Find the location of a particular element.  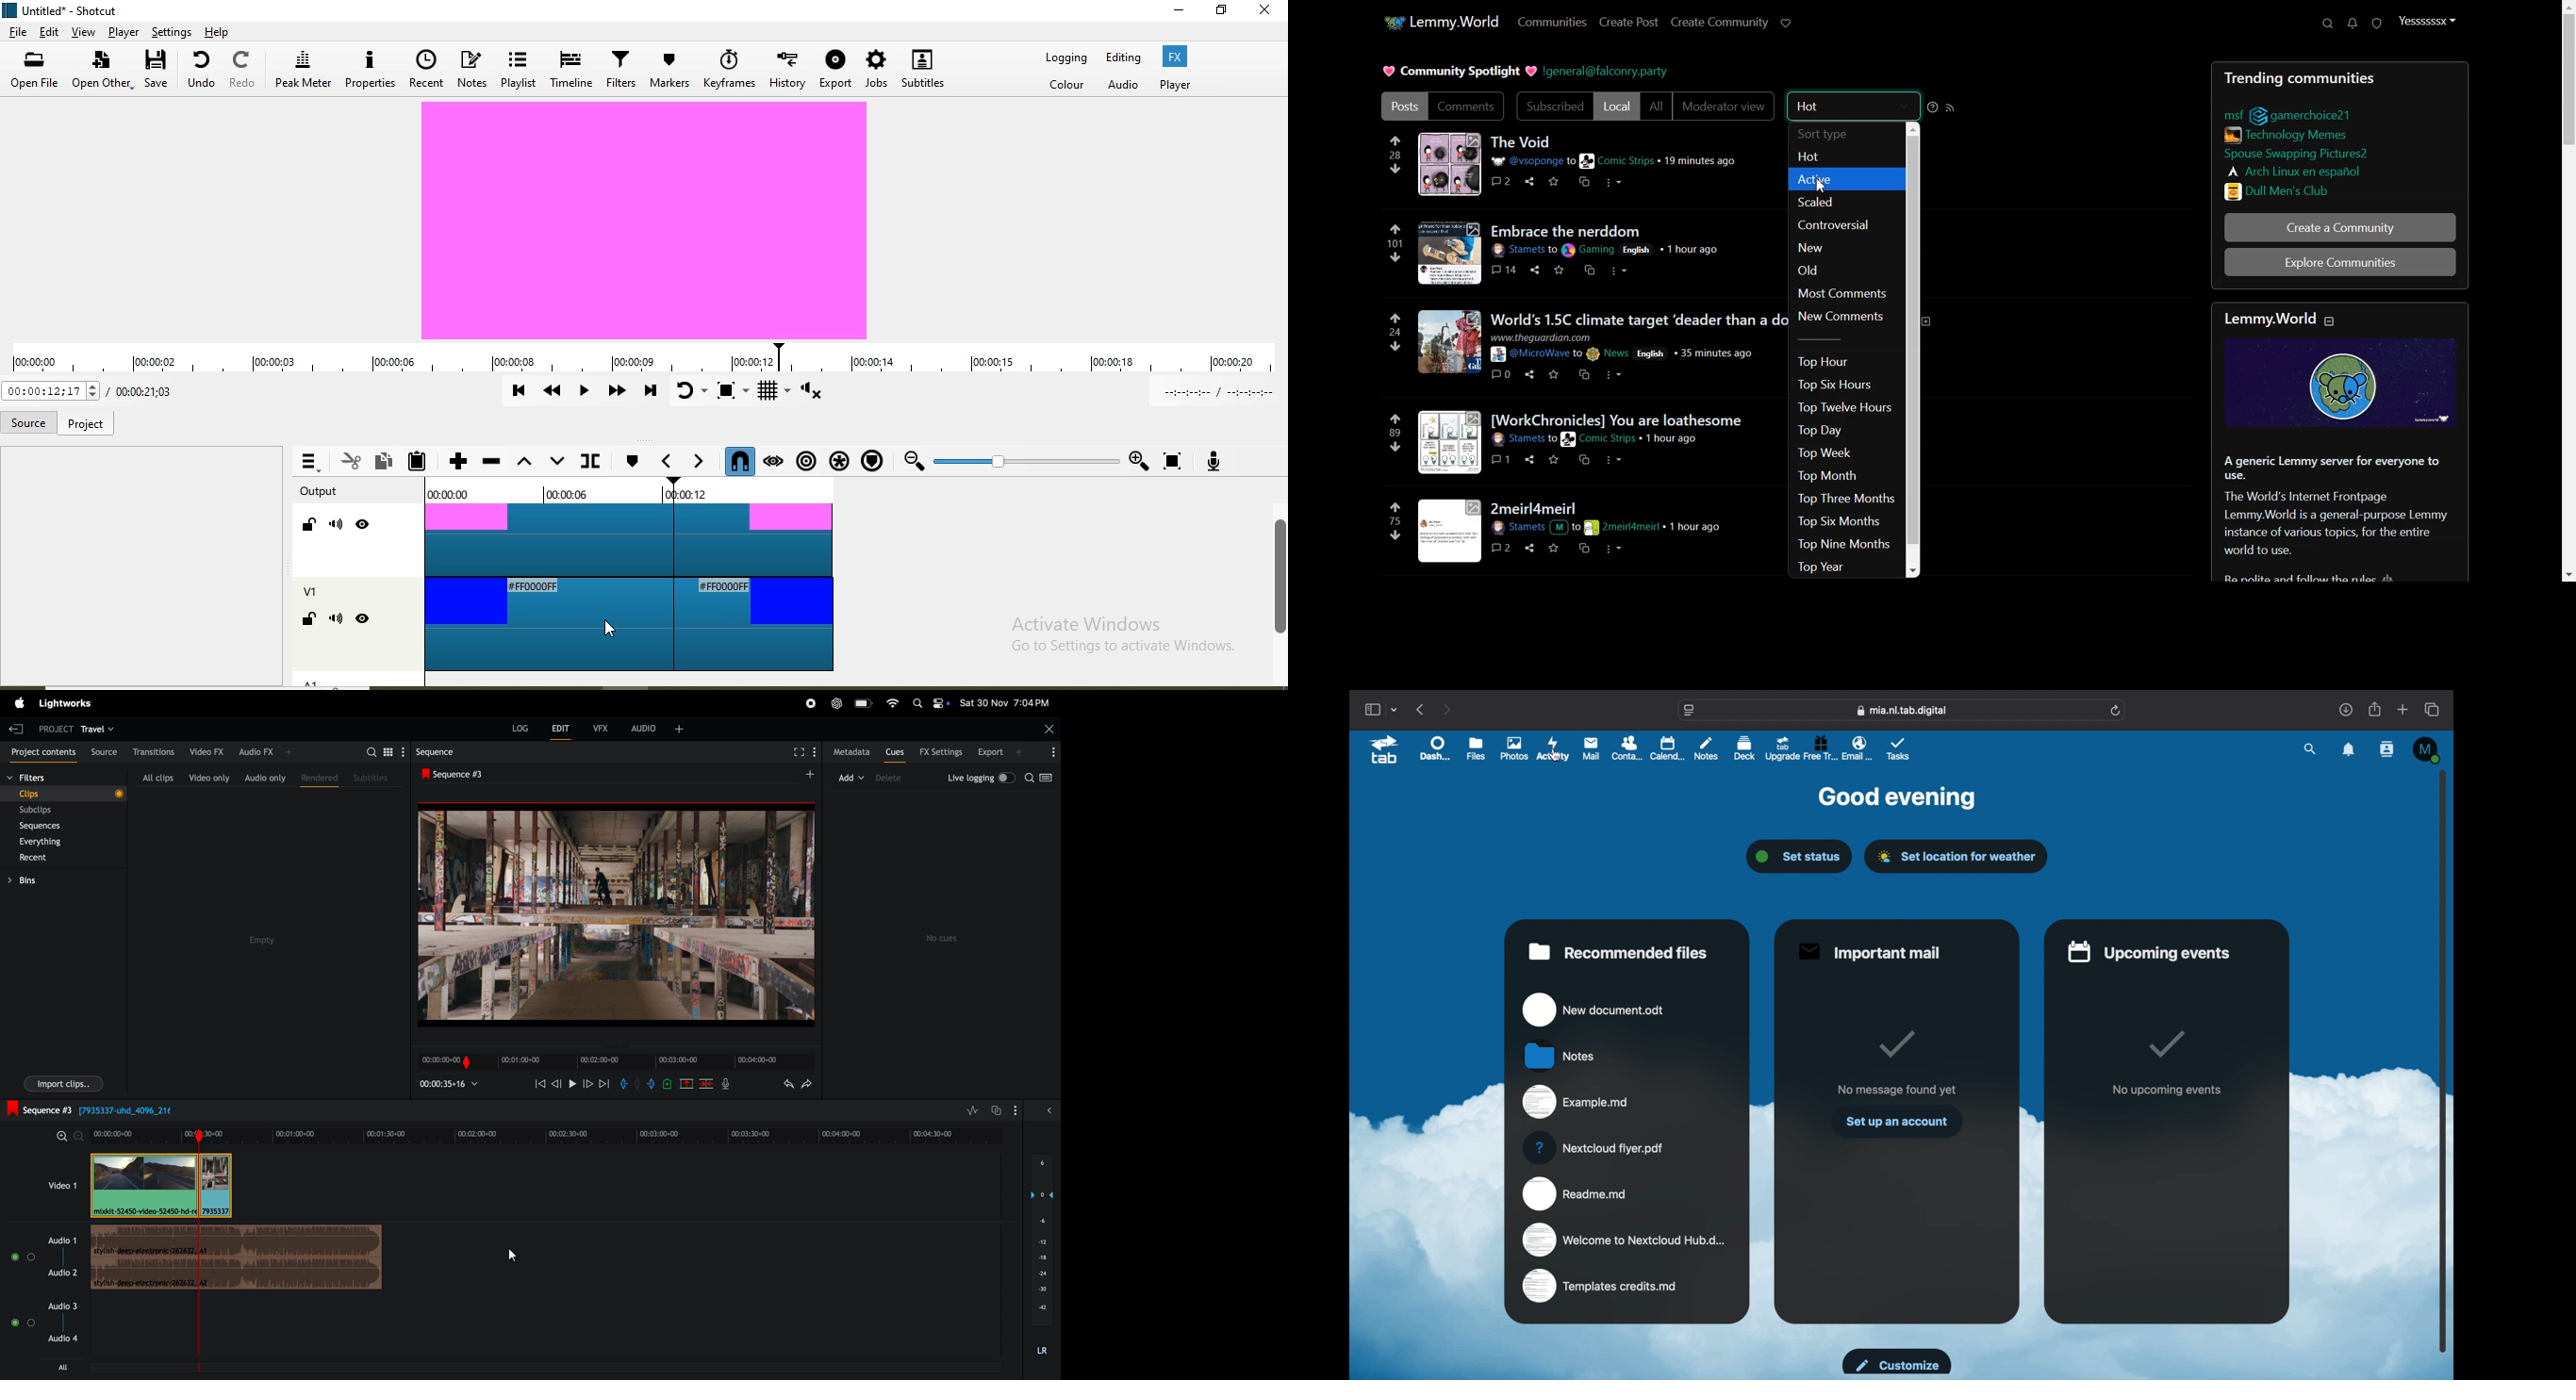

00:00:35+16 (playback time) is located at coordinates (453, 1085).